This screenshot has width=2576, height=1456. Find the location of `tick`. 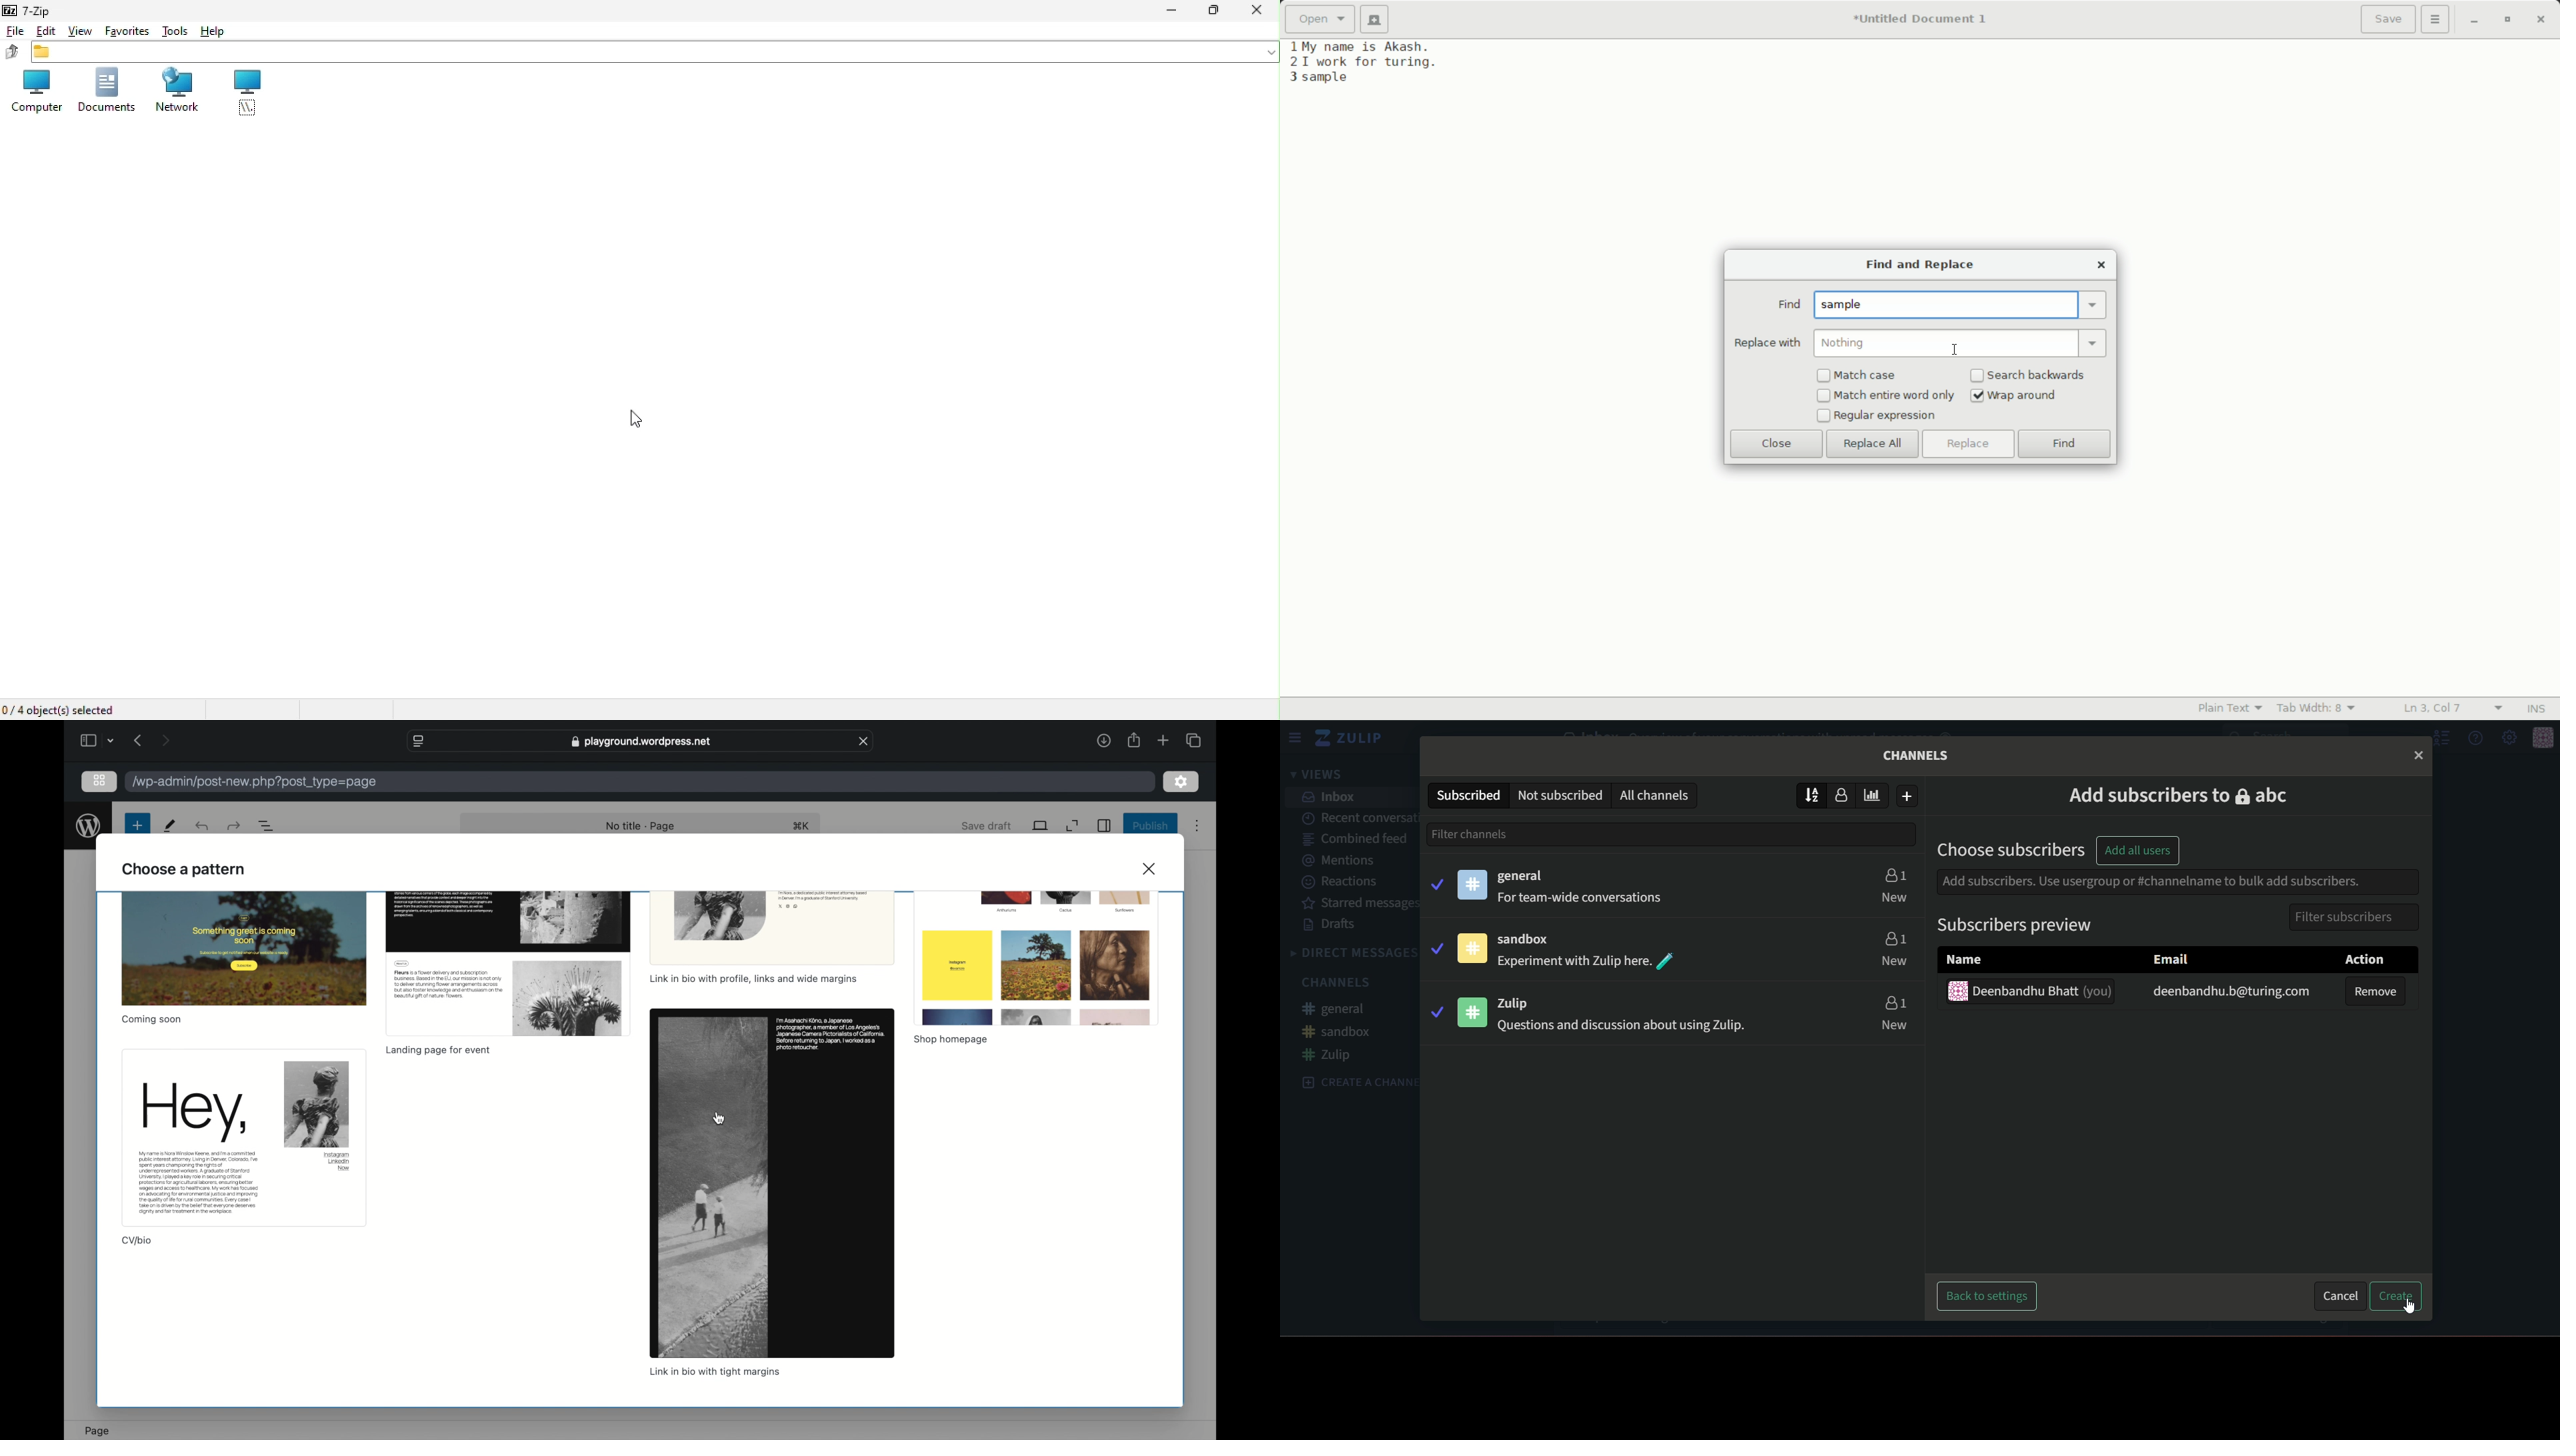

tick is located at coordinates (1435, 947).